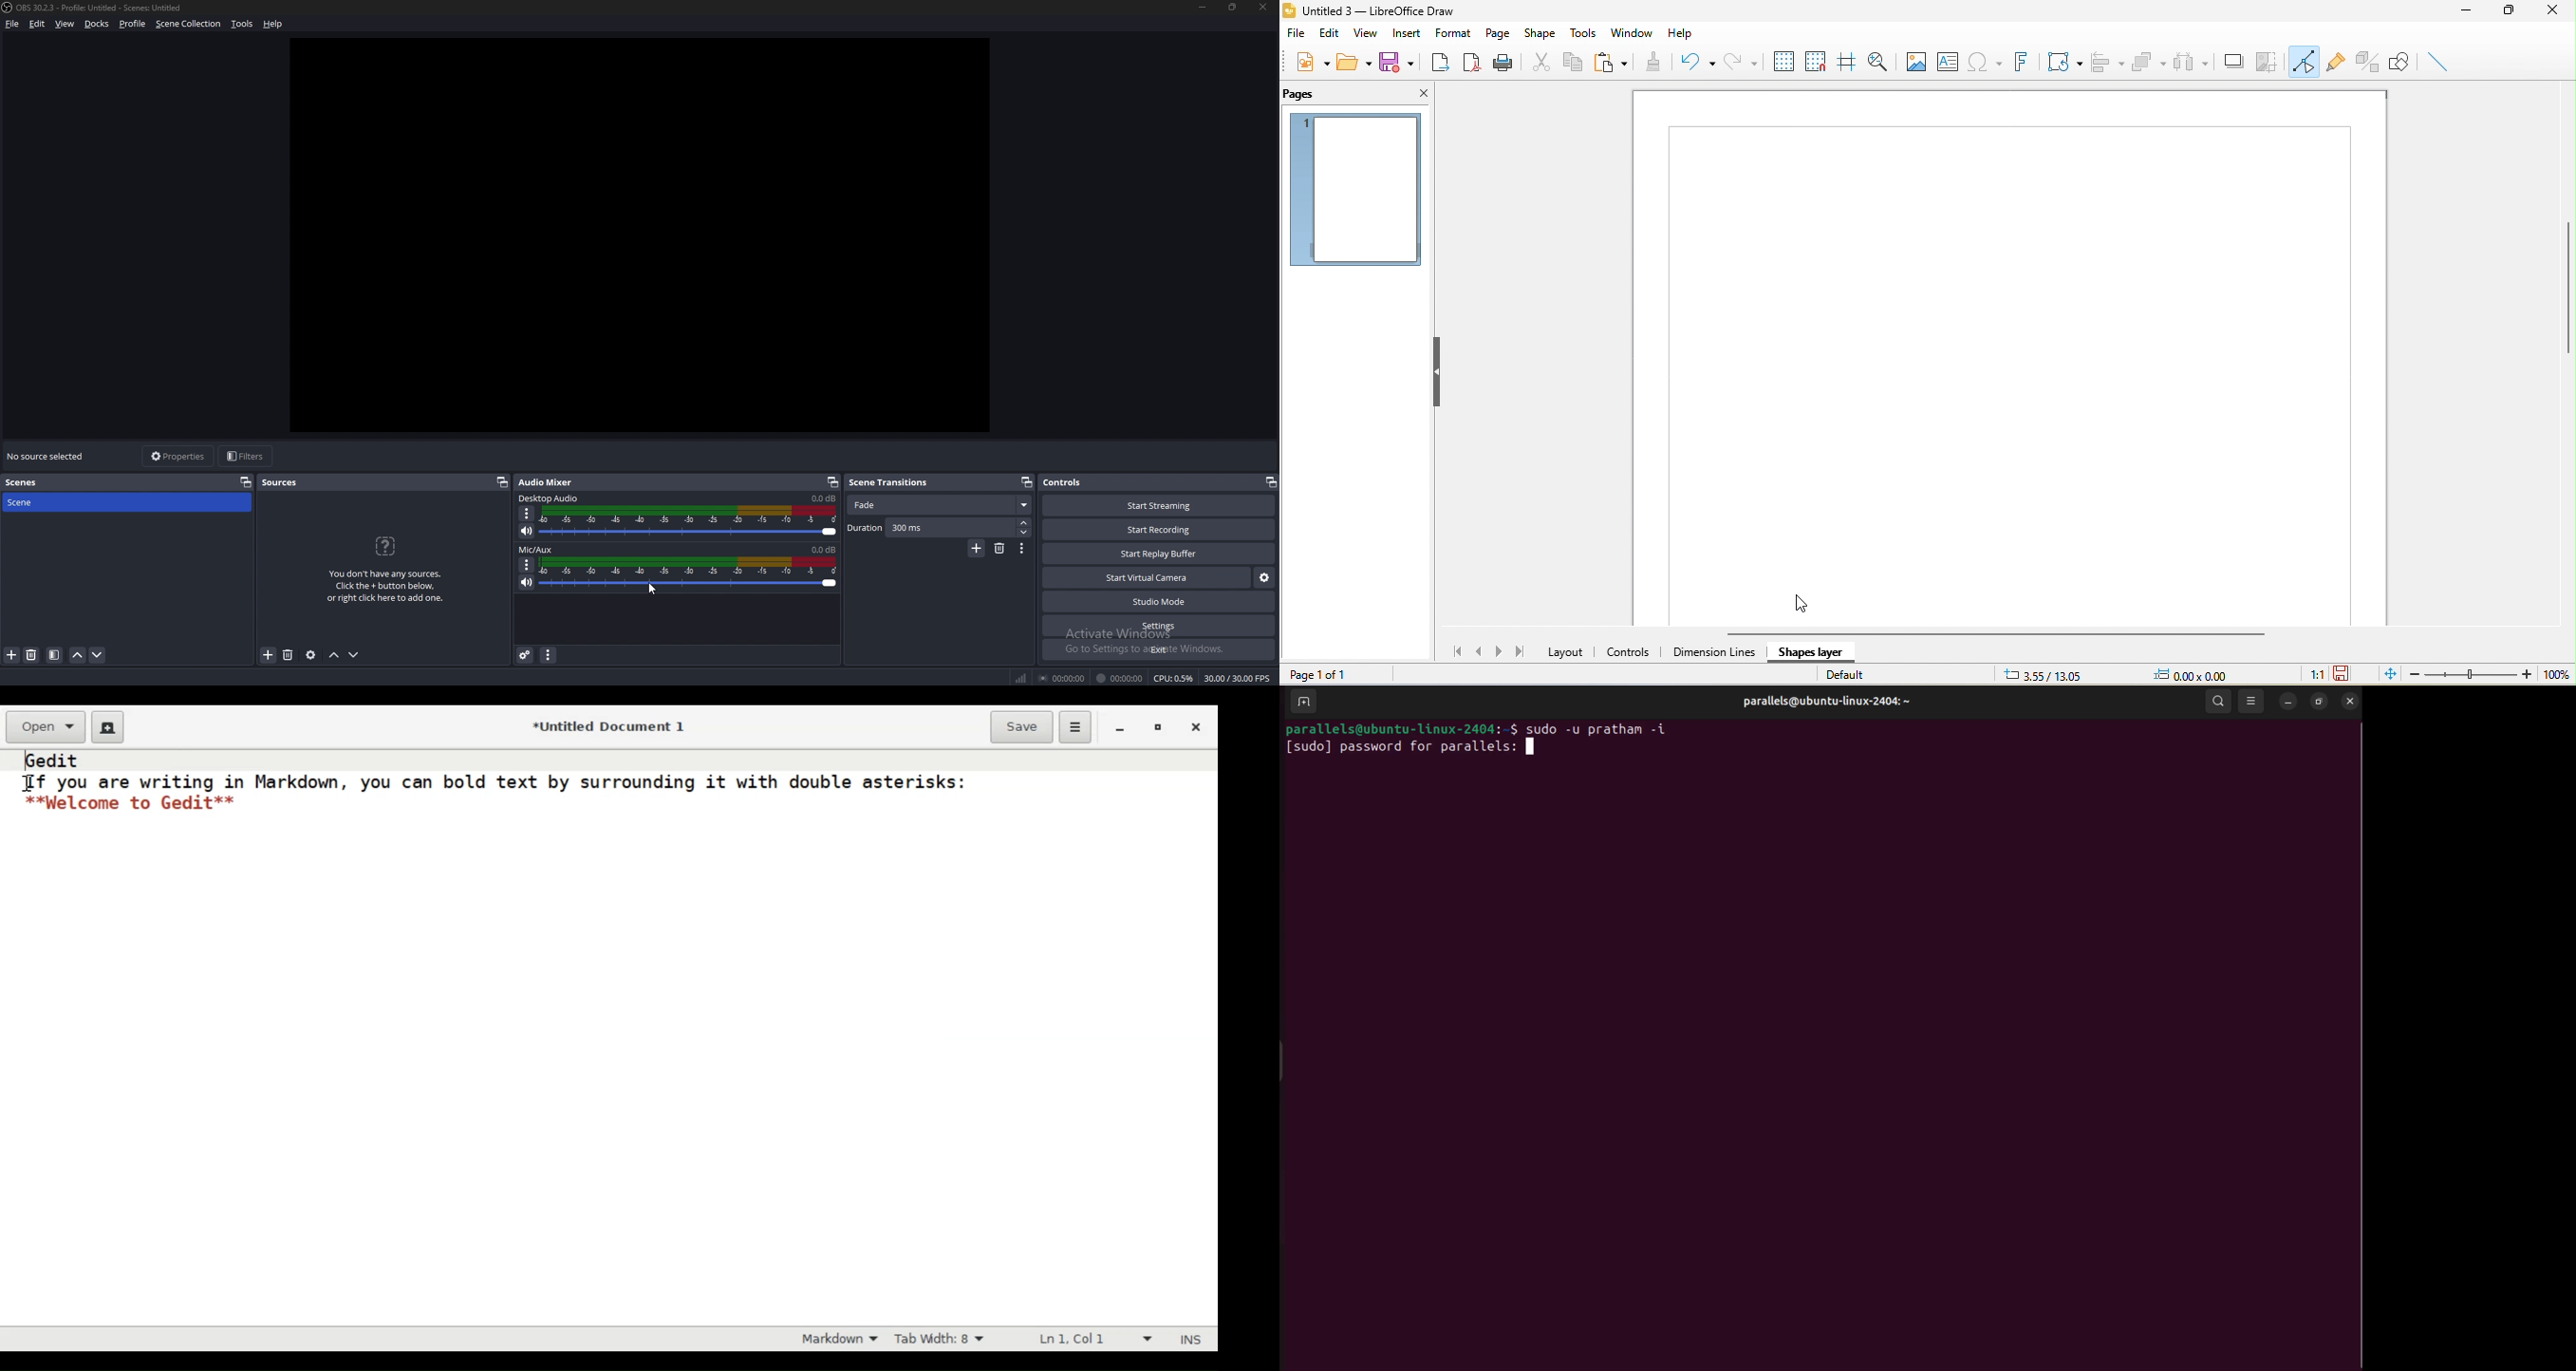  I want to click on fade, so click(941, 503).